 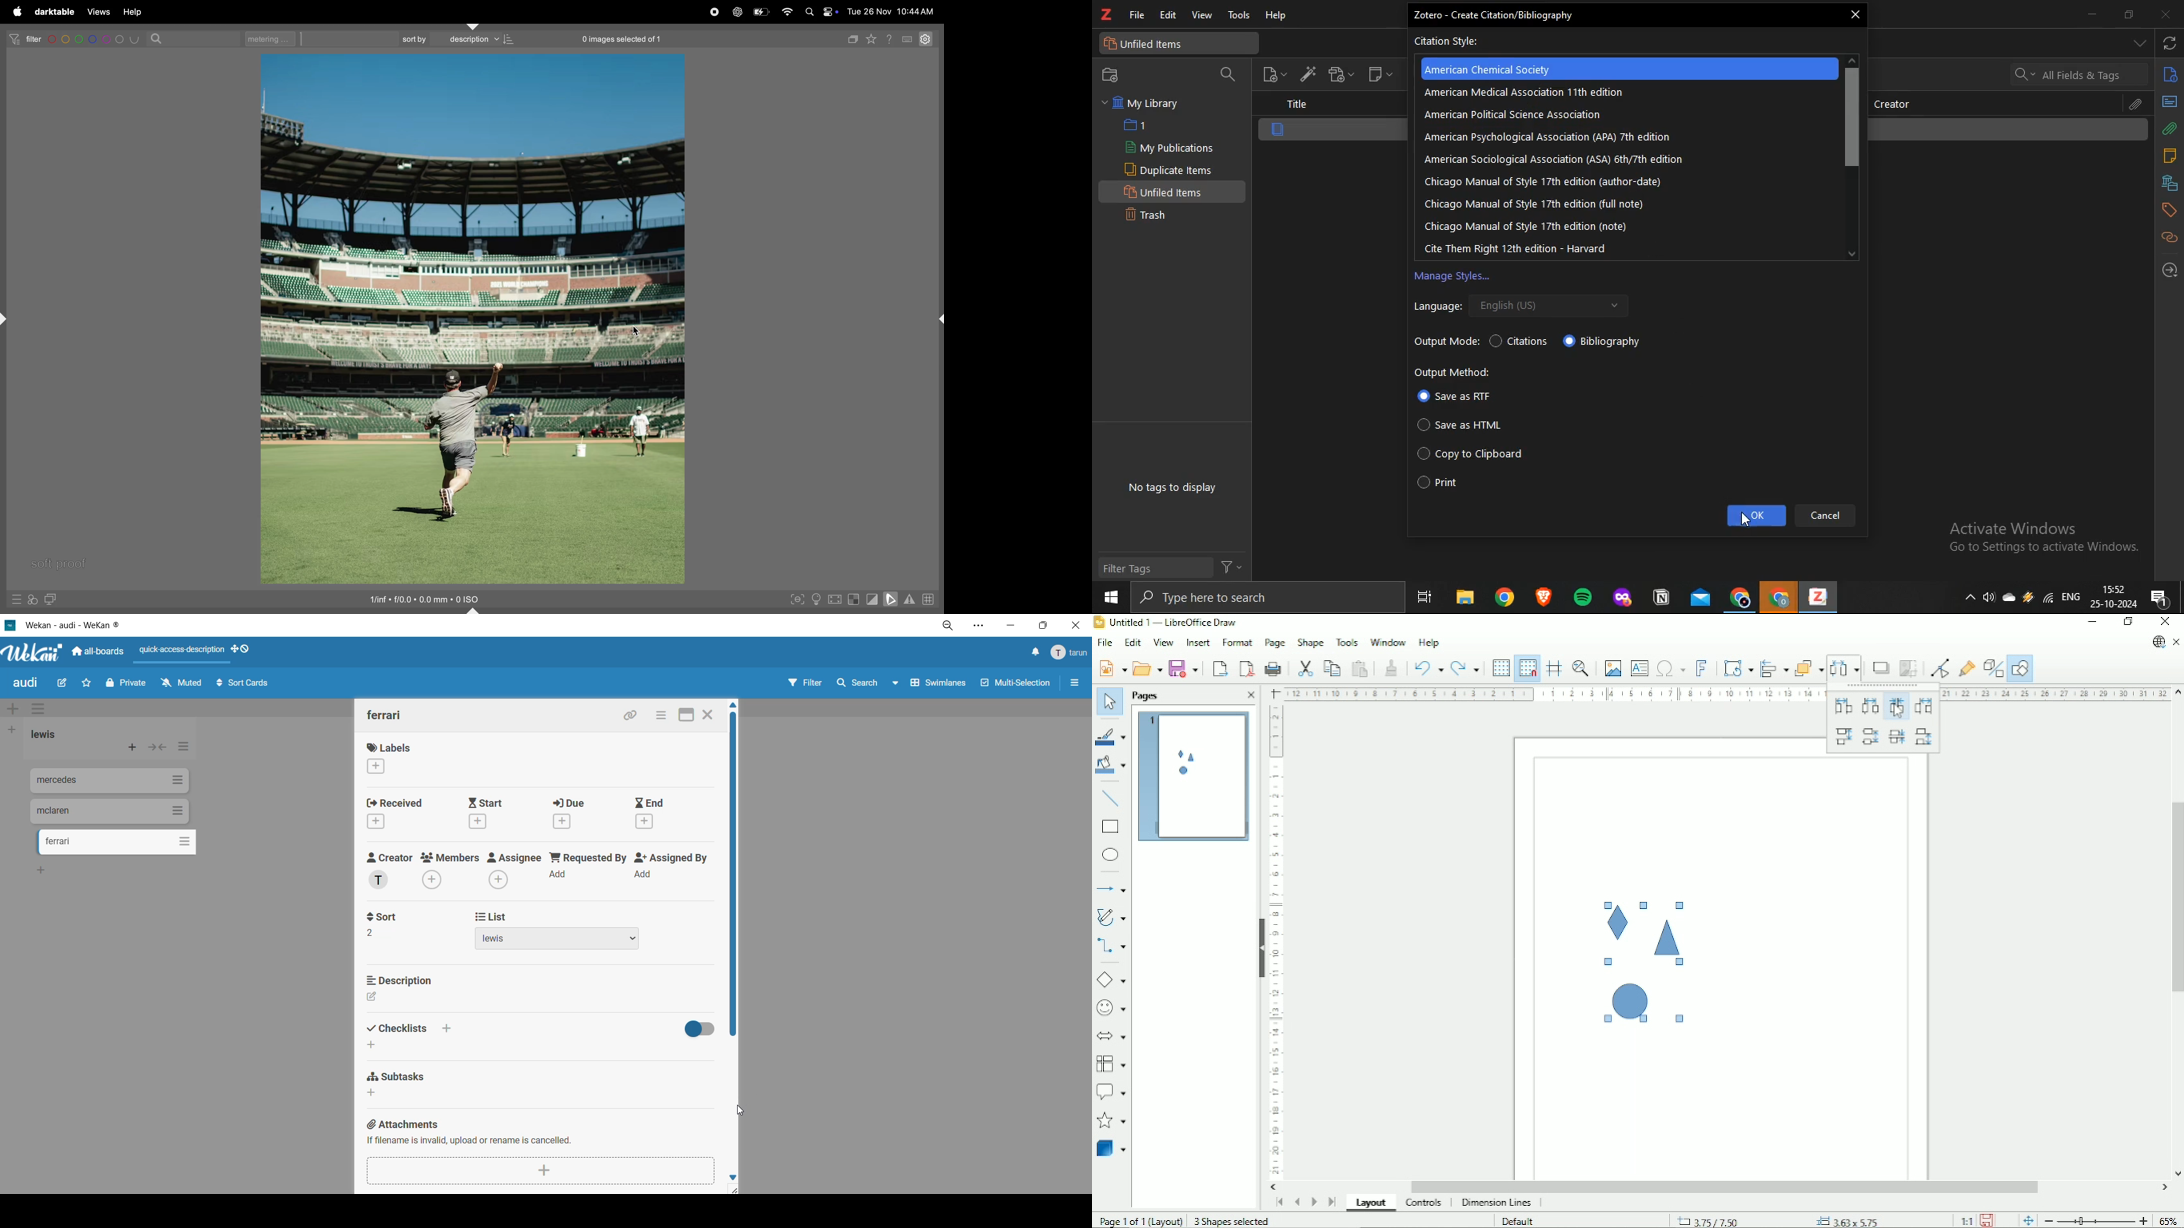 I want to click on card actions, so click(x=660, y=717).